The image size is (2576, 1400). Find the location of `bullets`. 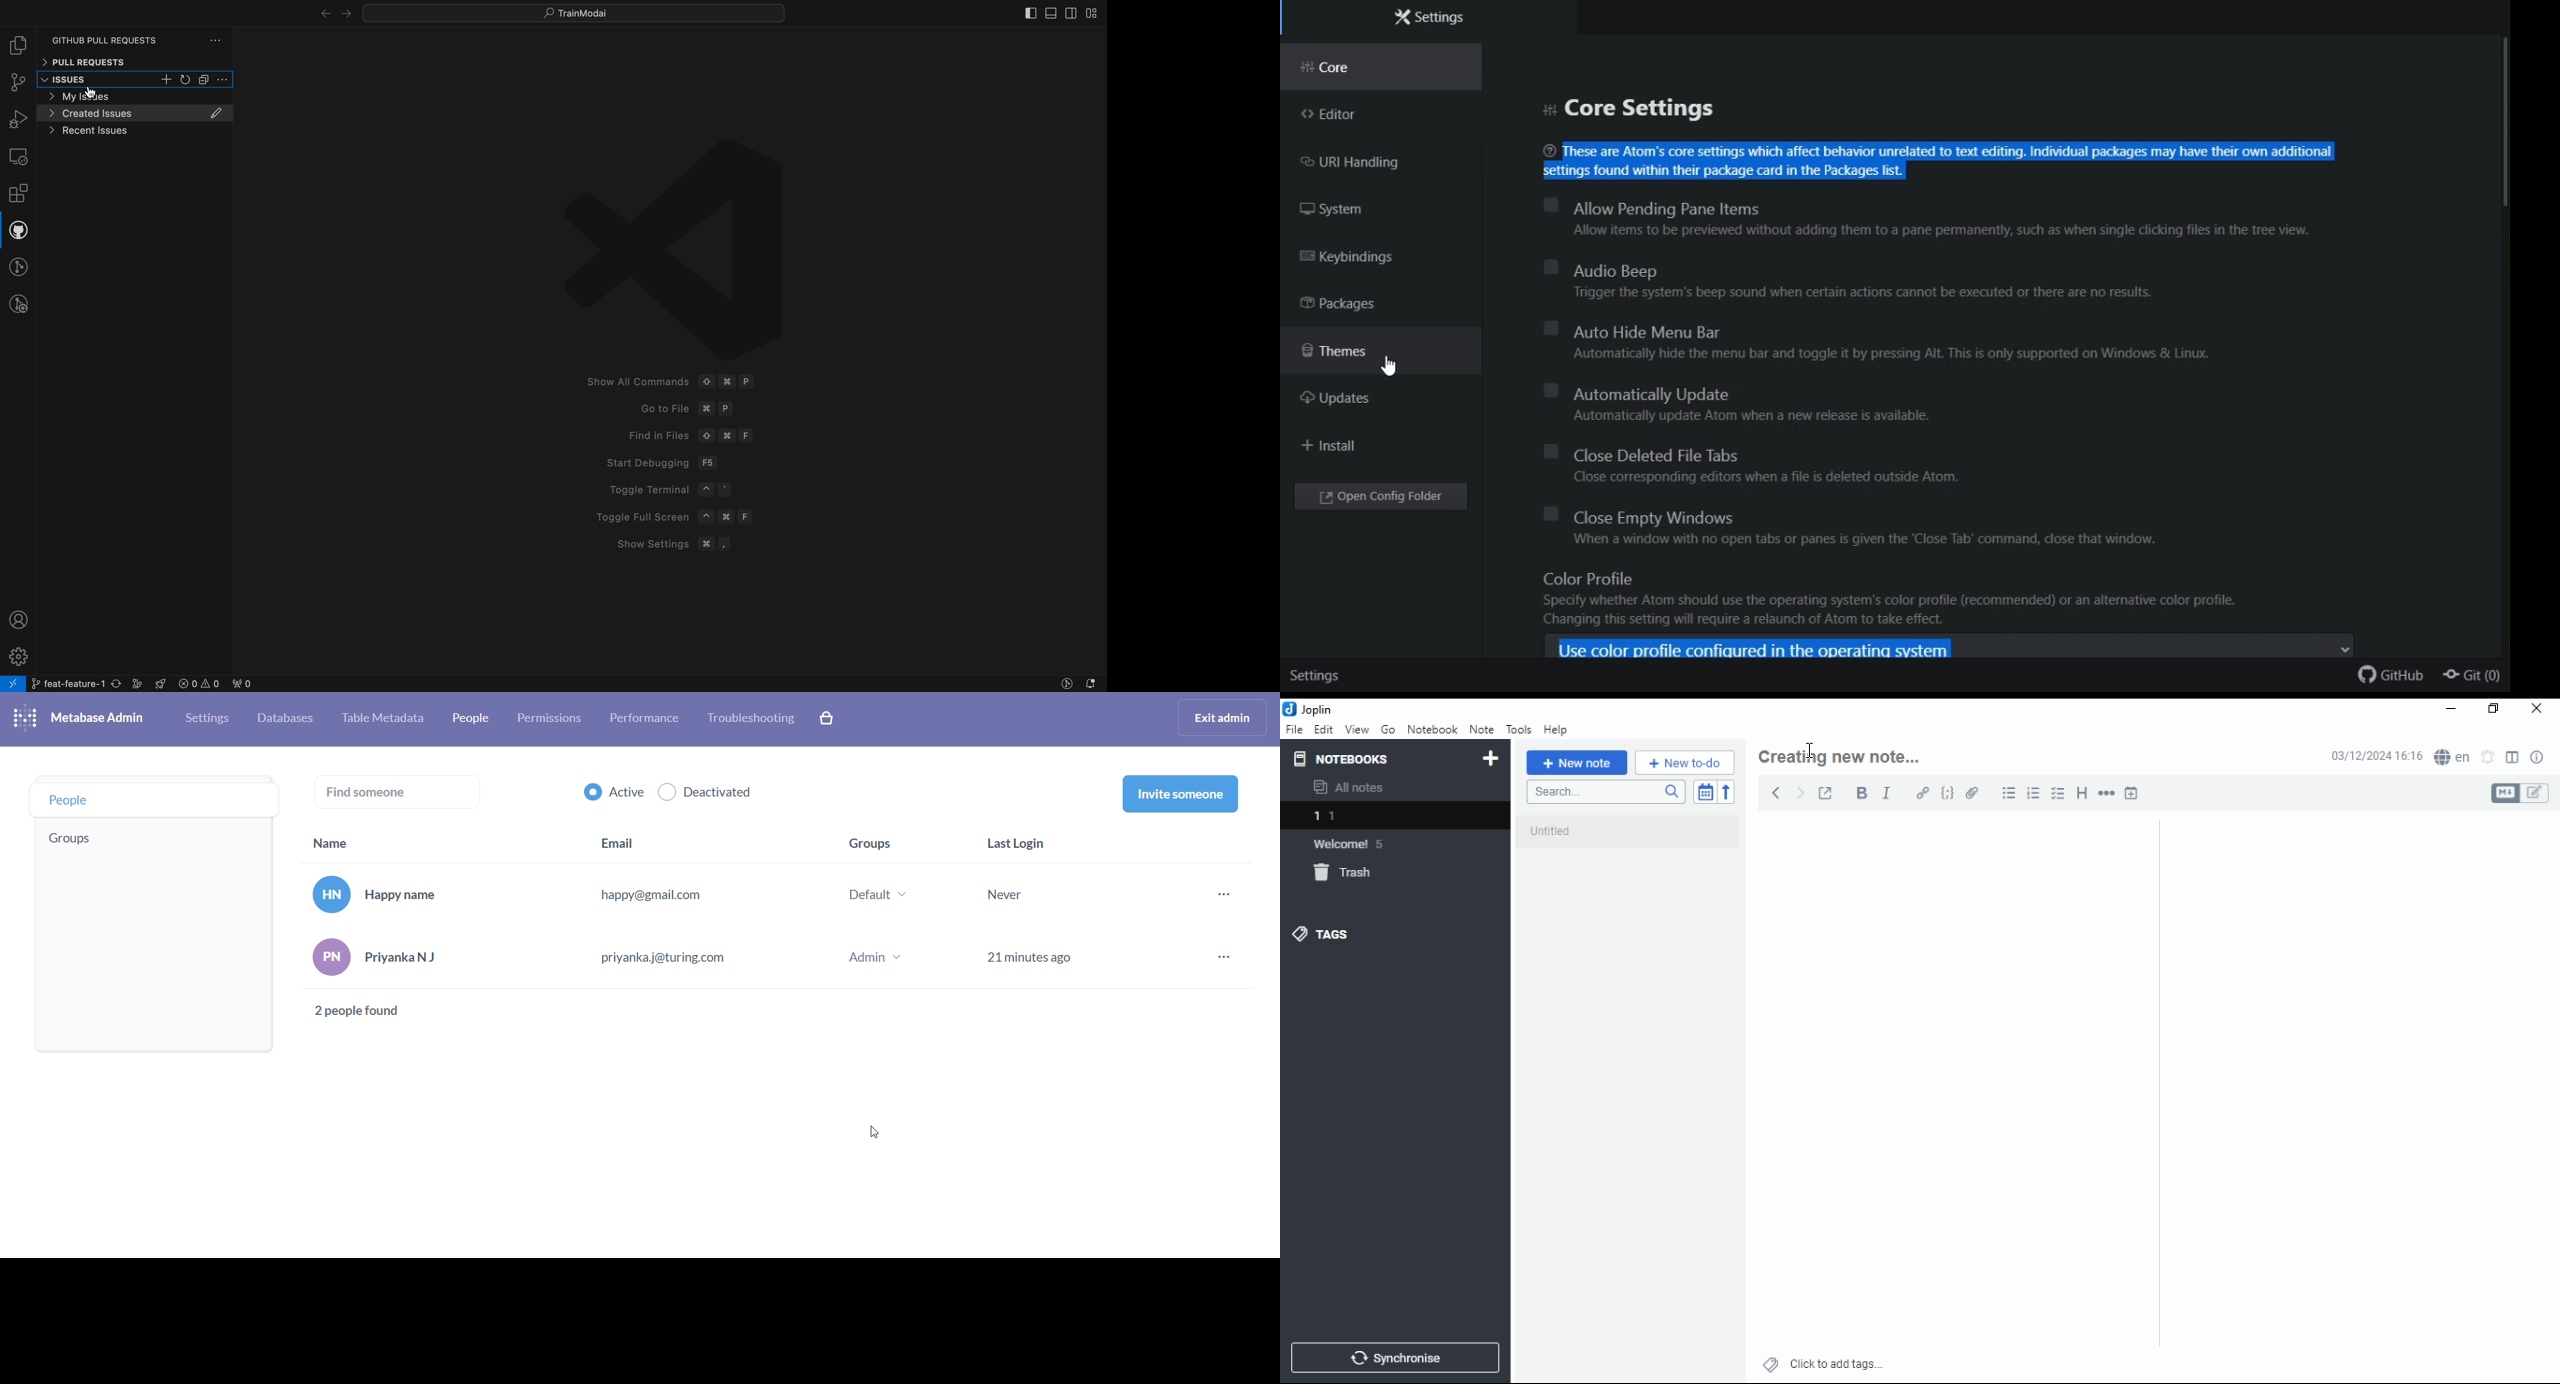

bullets is located at coordinates (2006, 793).